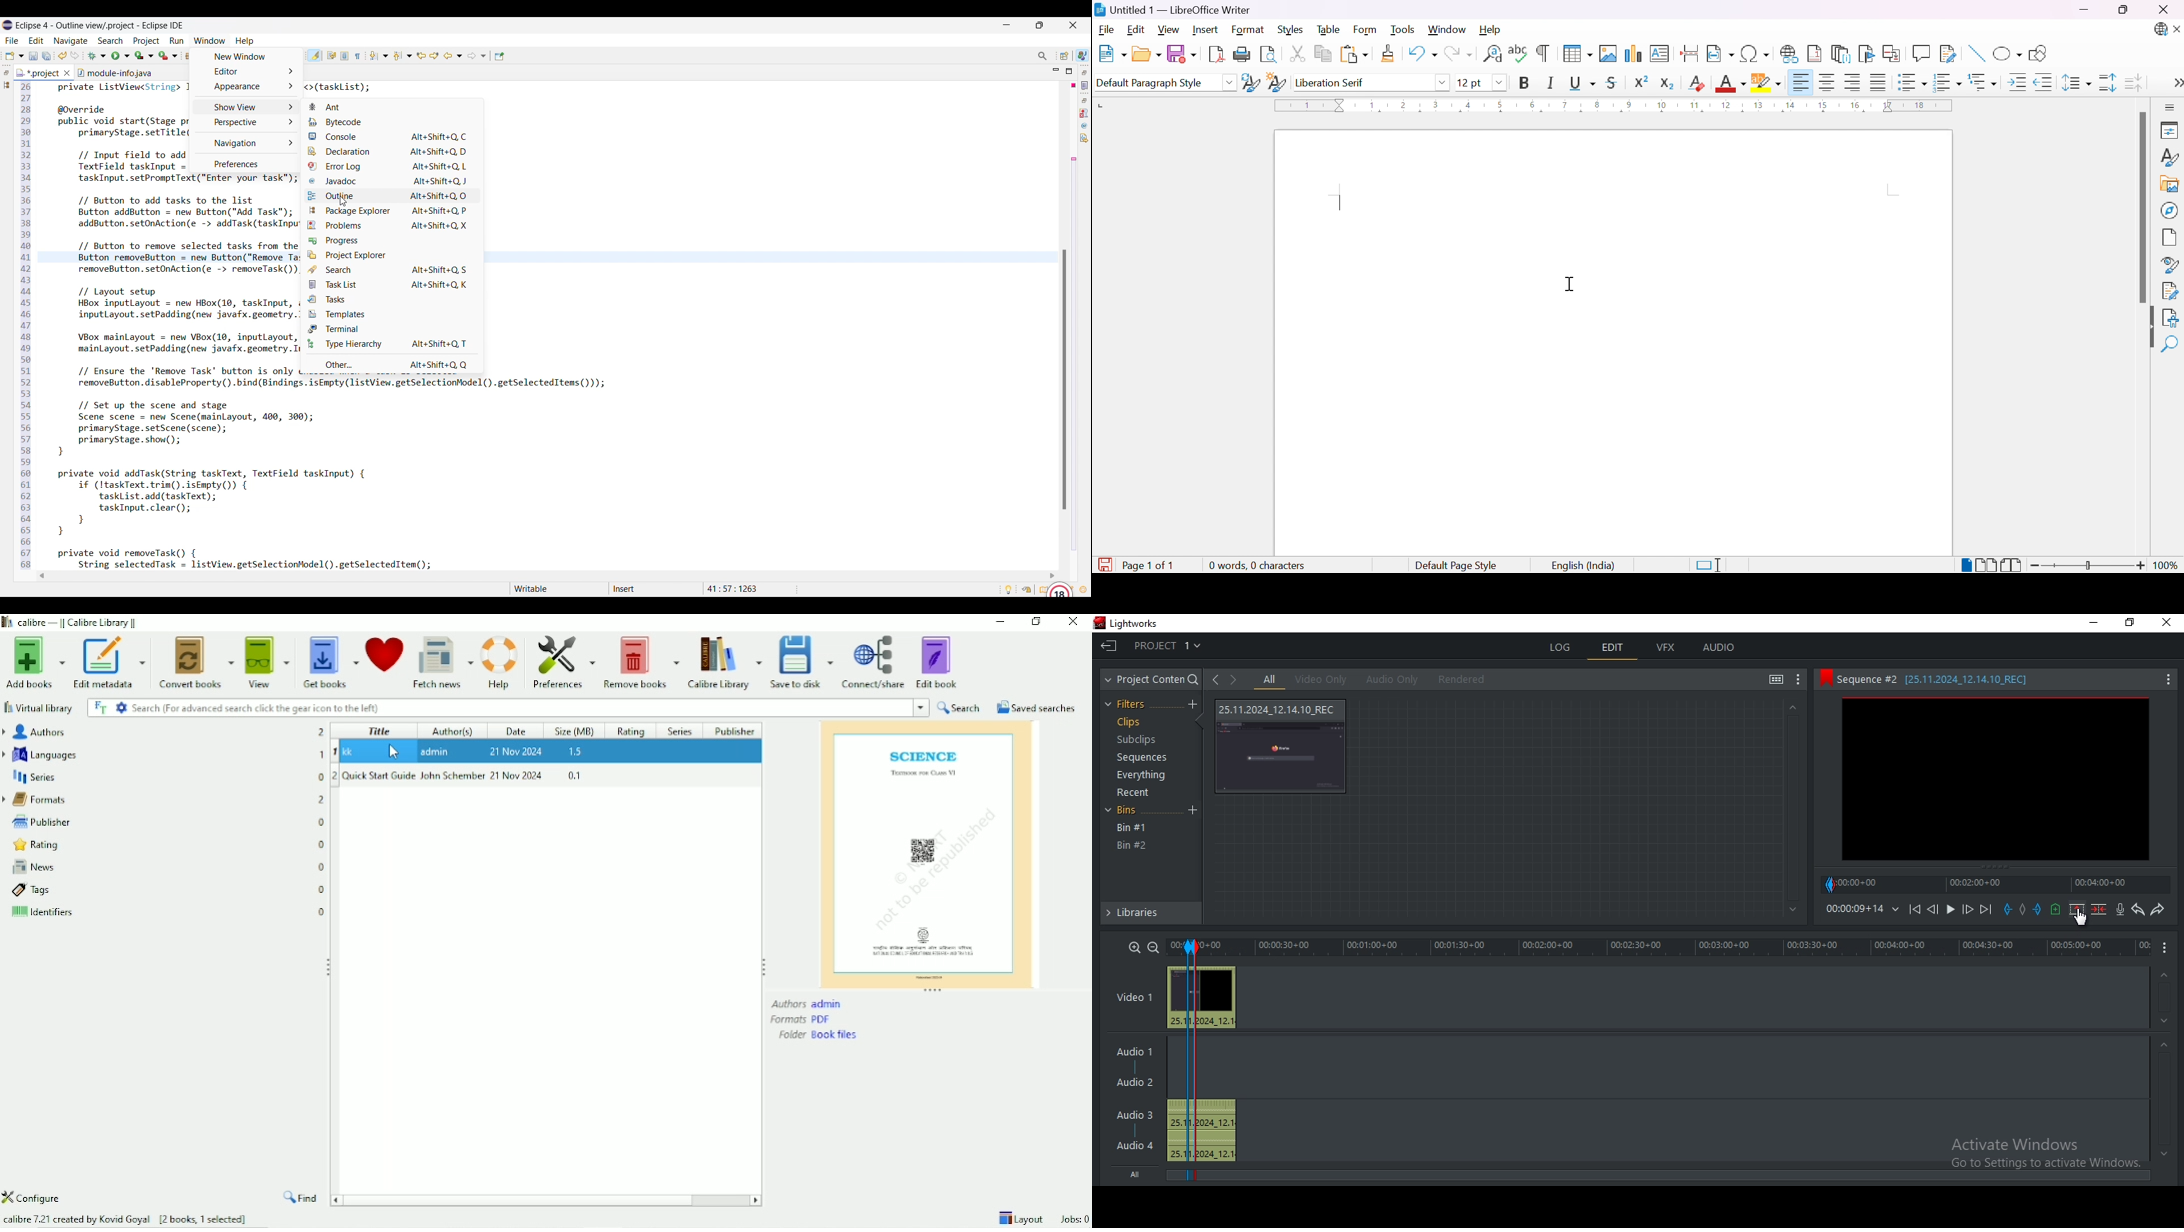 This screenshot has height=1232, width=2184. I want to click on Publisher, so click(38, 820).